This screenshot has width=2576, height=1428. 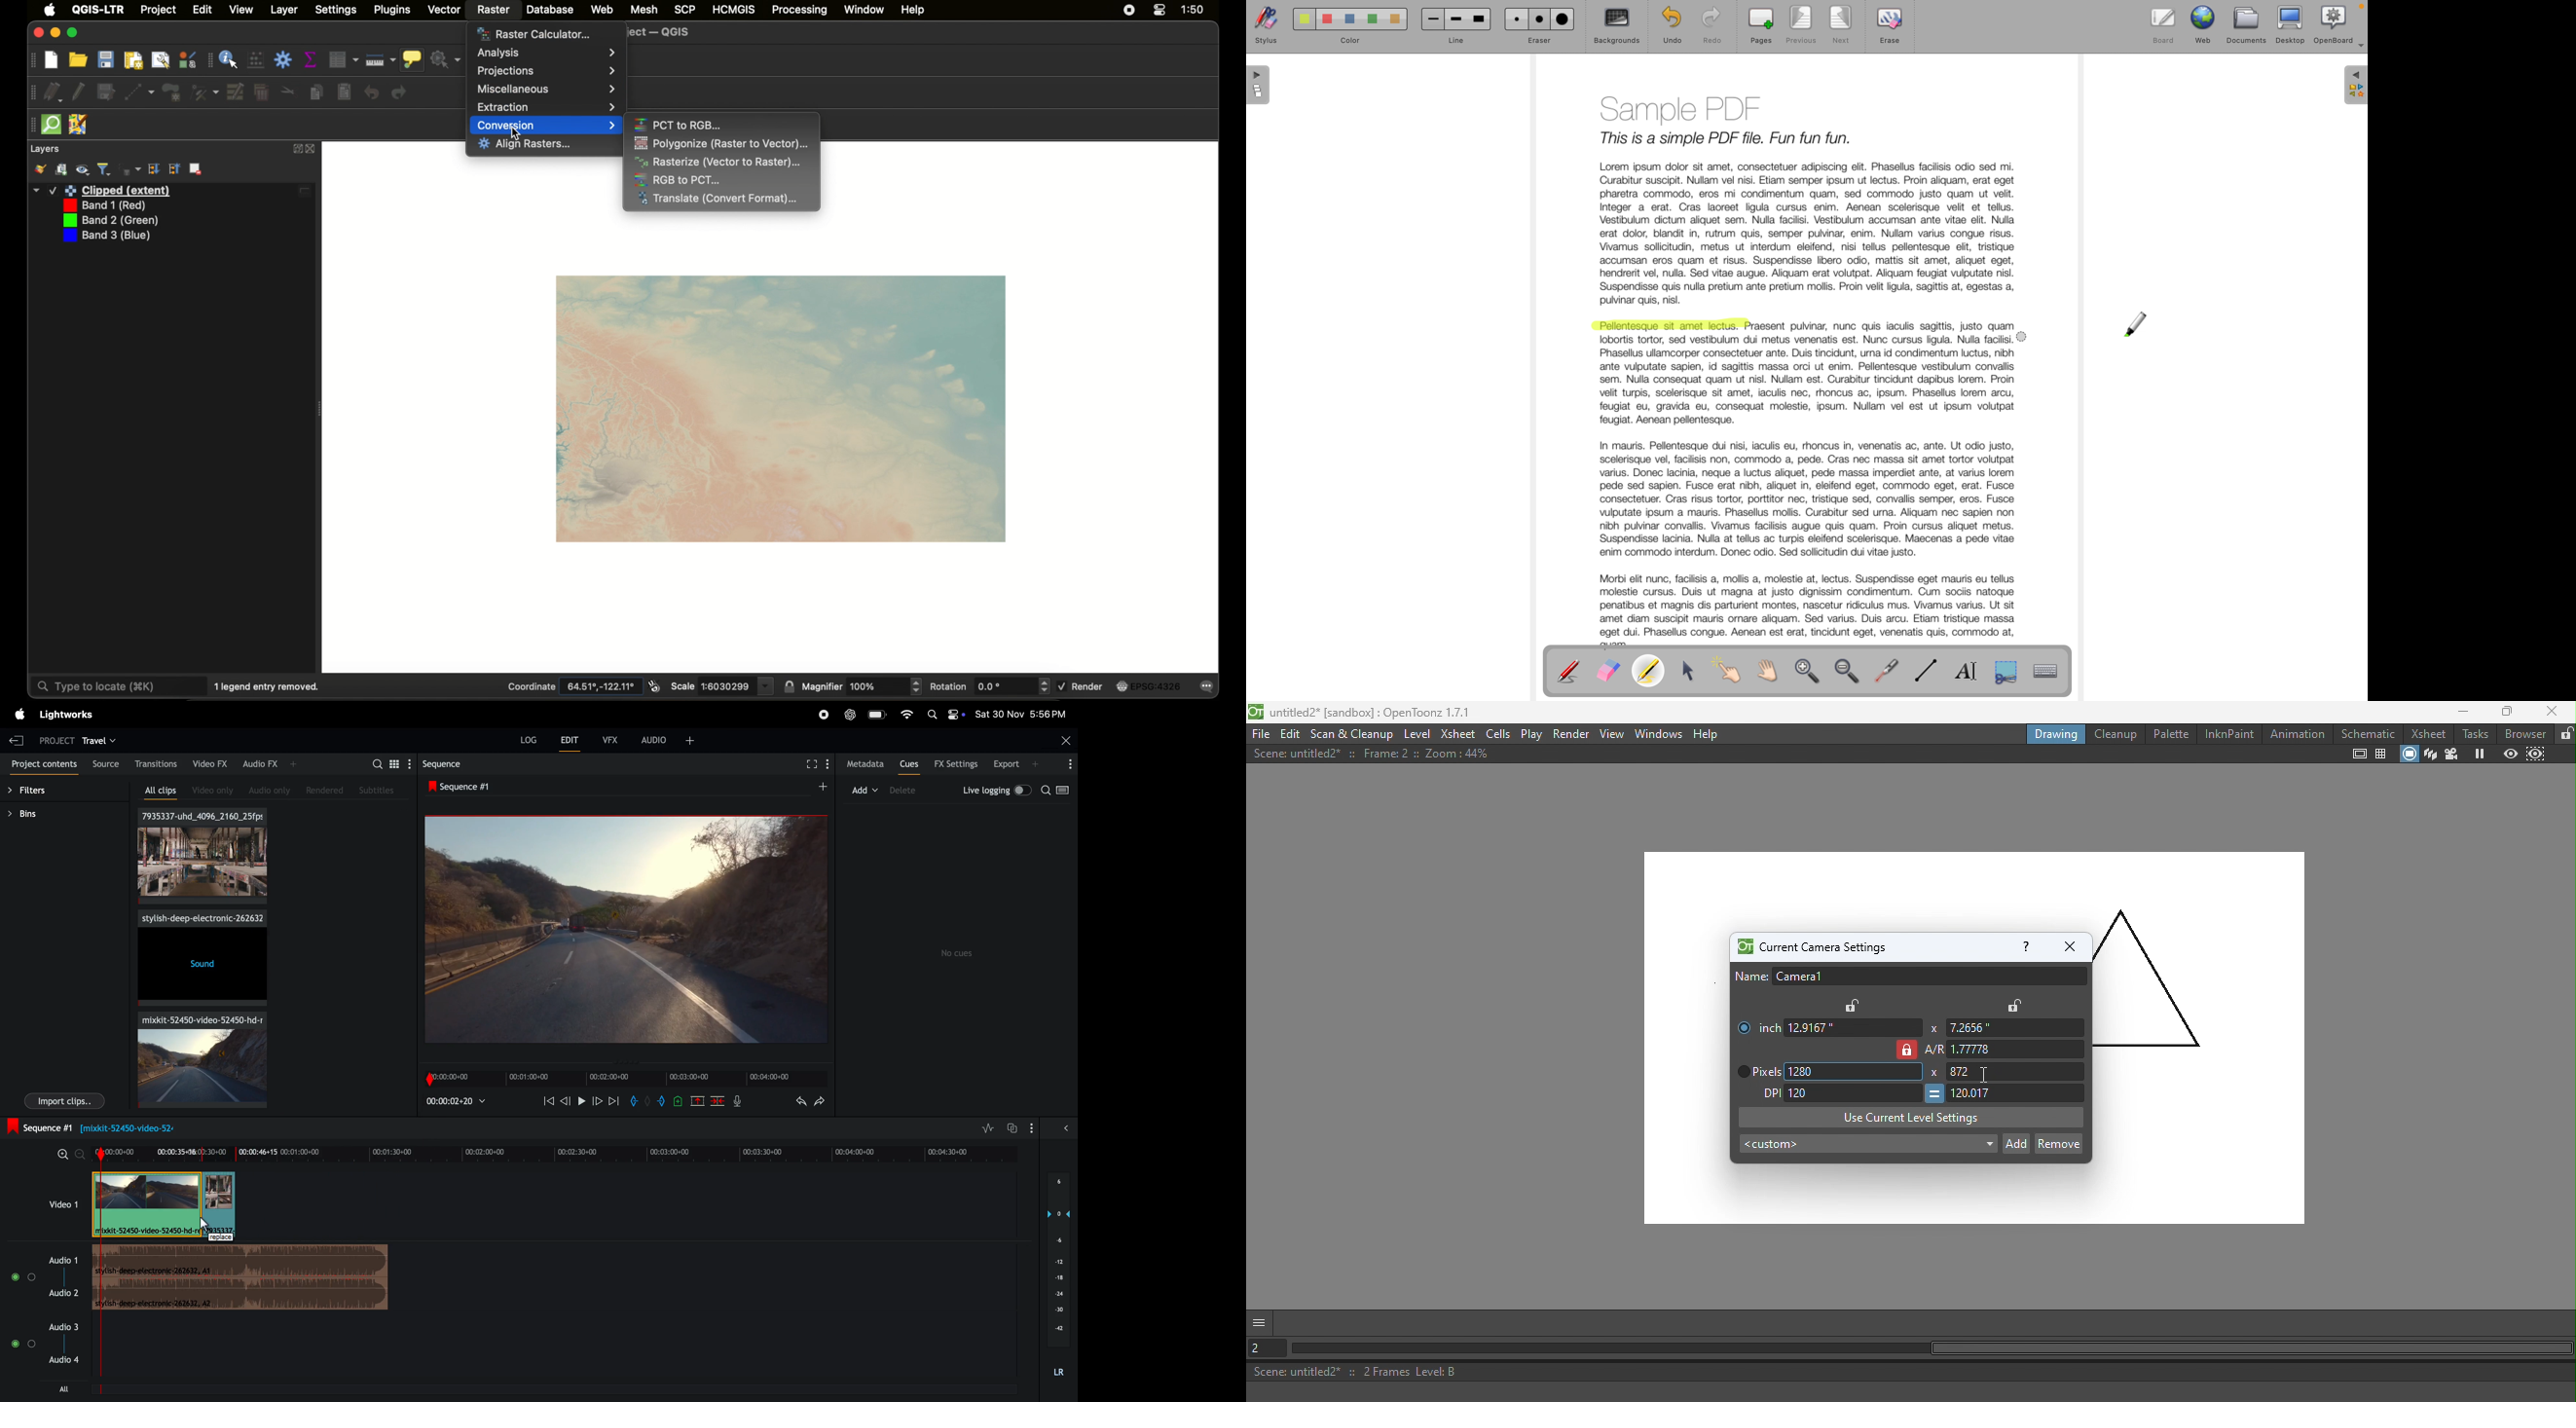 What do you see at coordinates (230, 59) in the screenshot?
I see `identify feature` at bounding box center [230, 59].